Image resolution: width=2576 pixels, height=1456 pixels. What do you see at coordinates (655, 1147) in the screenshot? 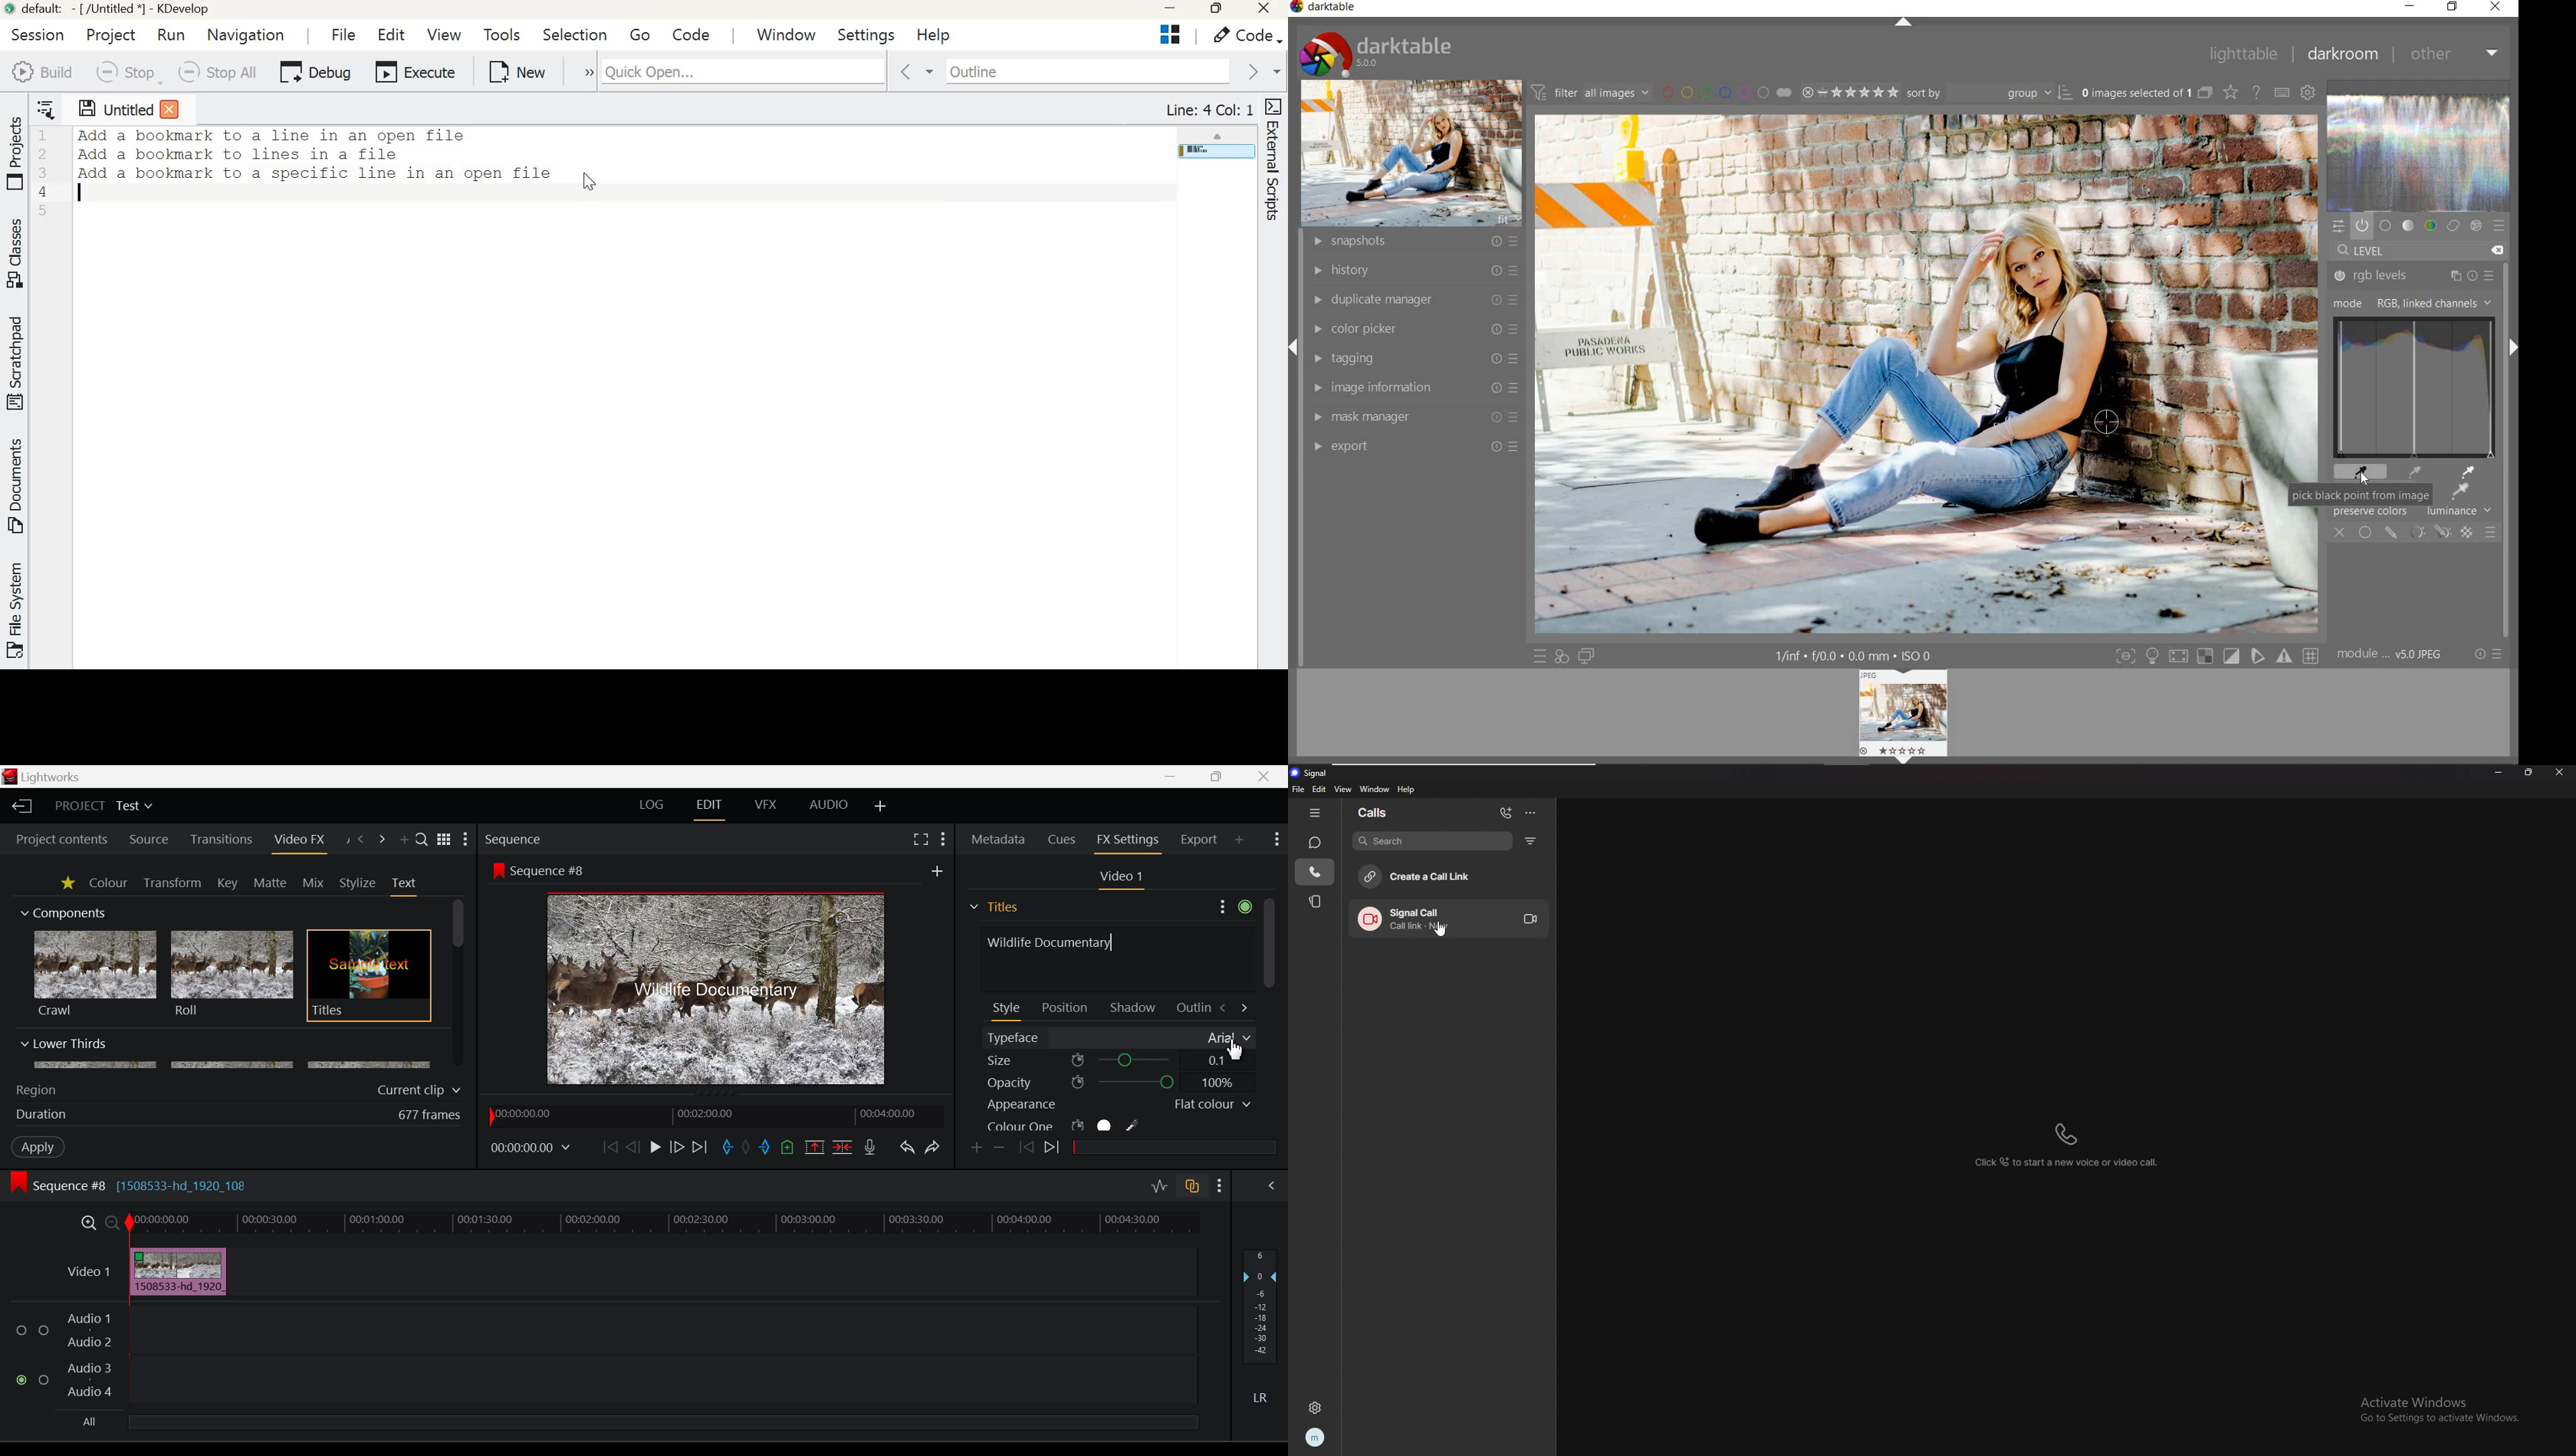
I see `Play` at bounding box center [655, 1147].